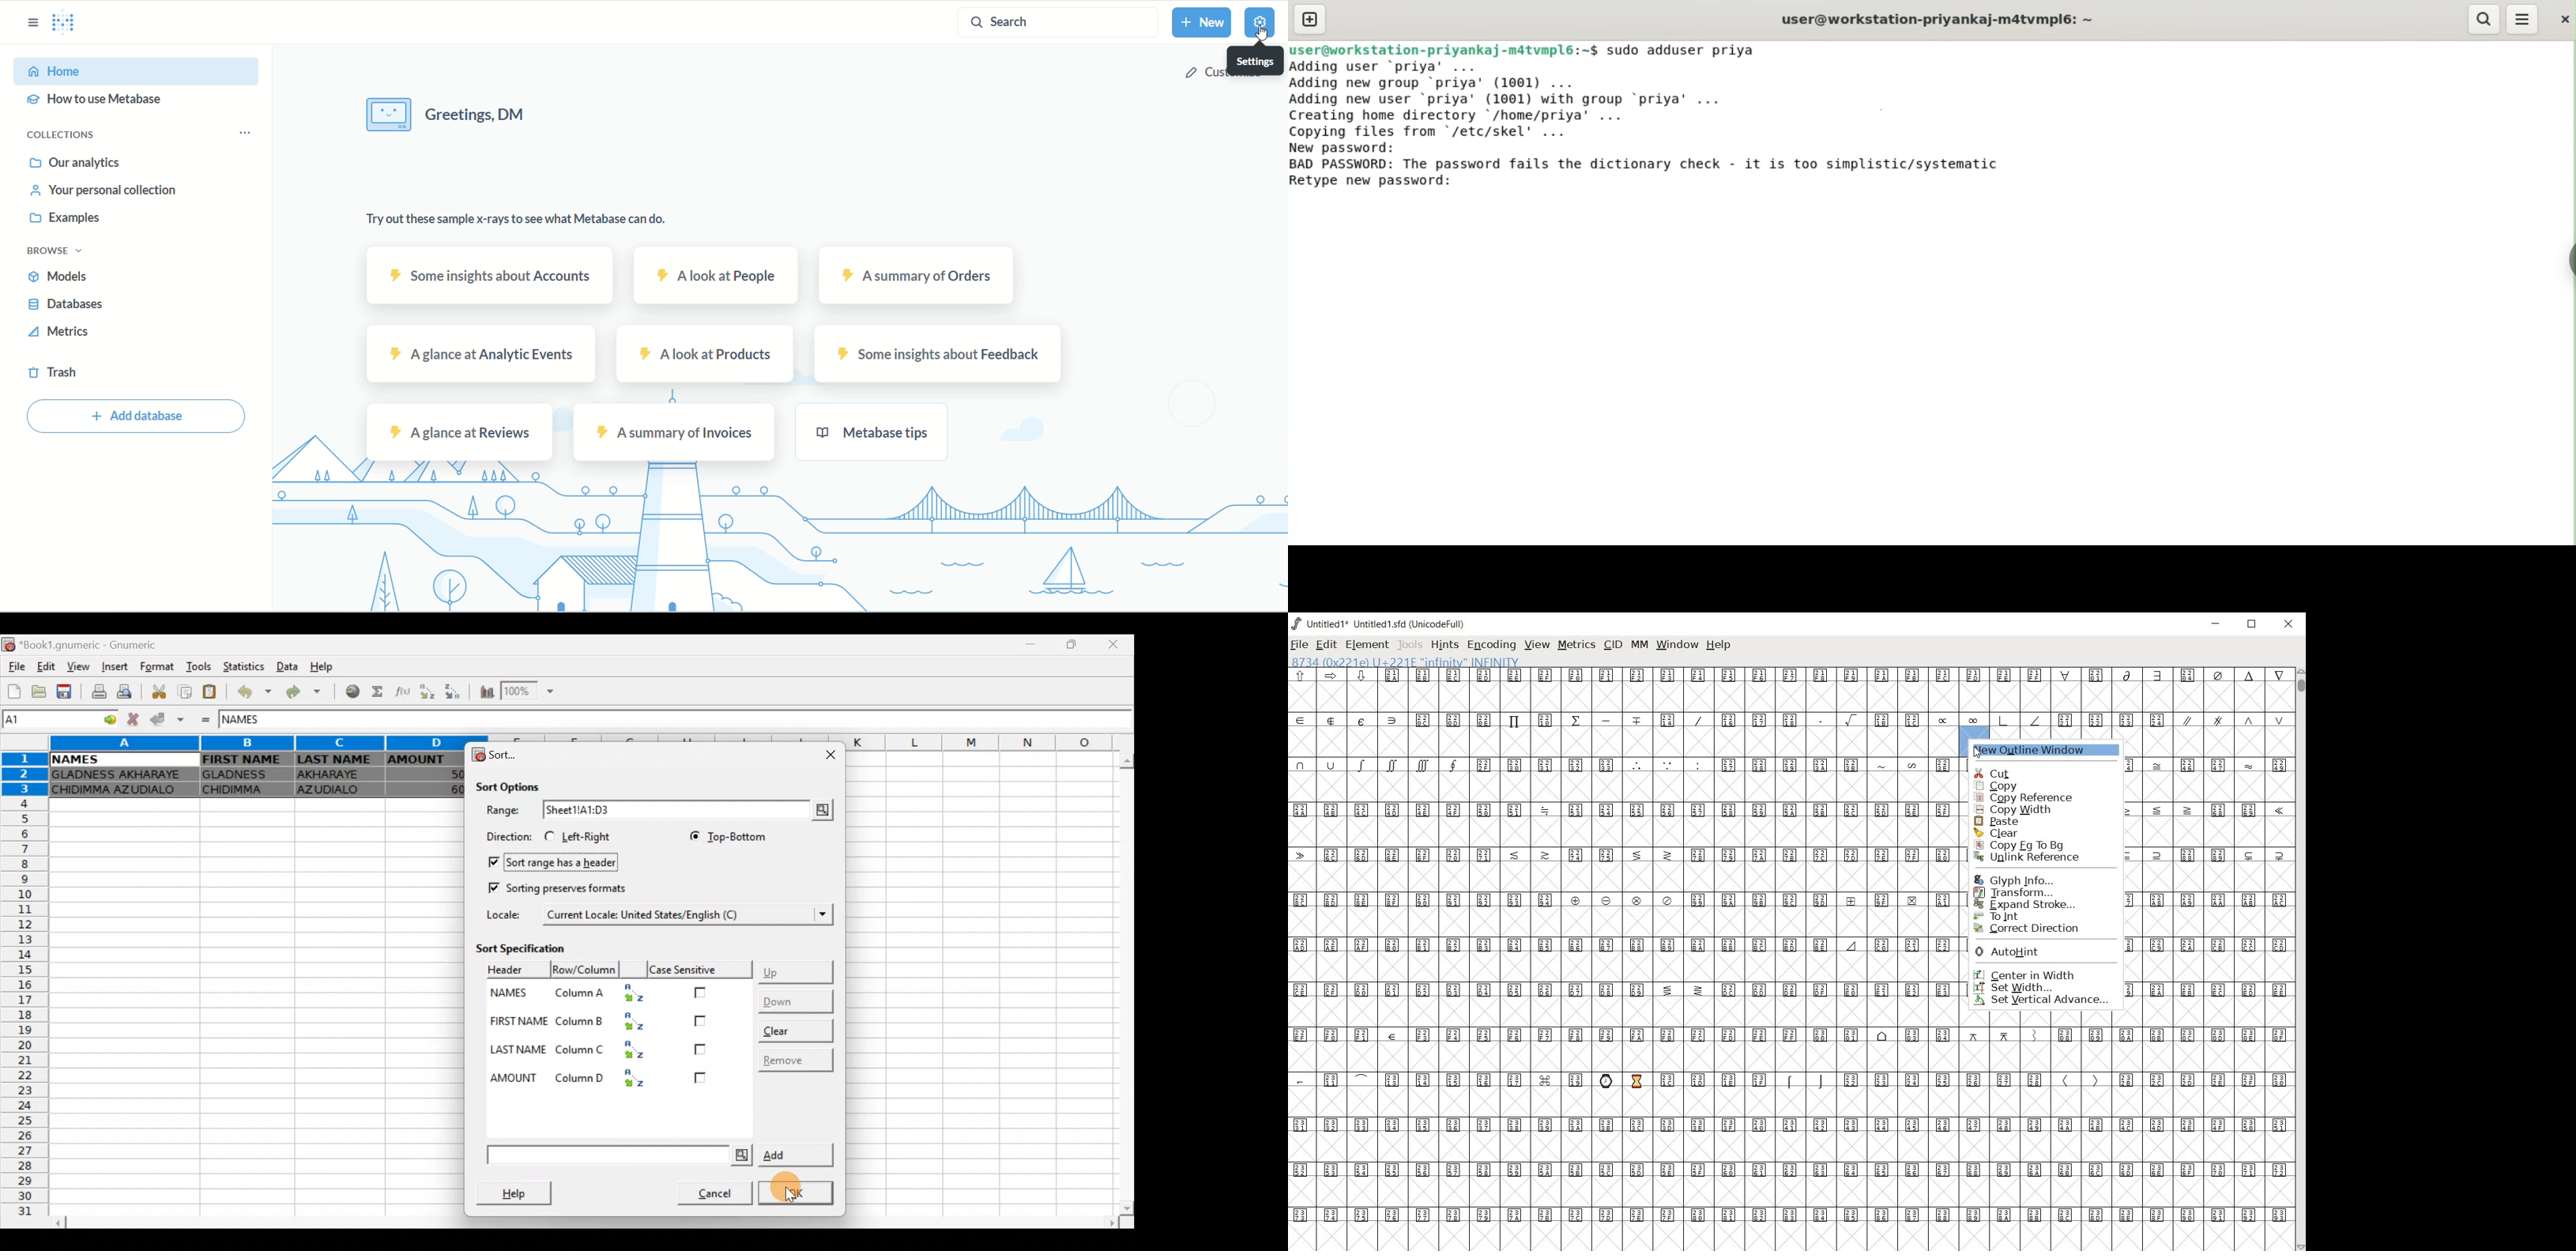 The height and width of the screenshot is (1260, 2576). What do you see at coordinates (69, 221) in the screenshot?
I see `examples` at bounding box center [69, 221].